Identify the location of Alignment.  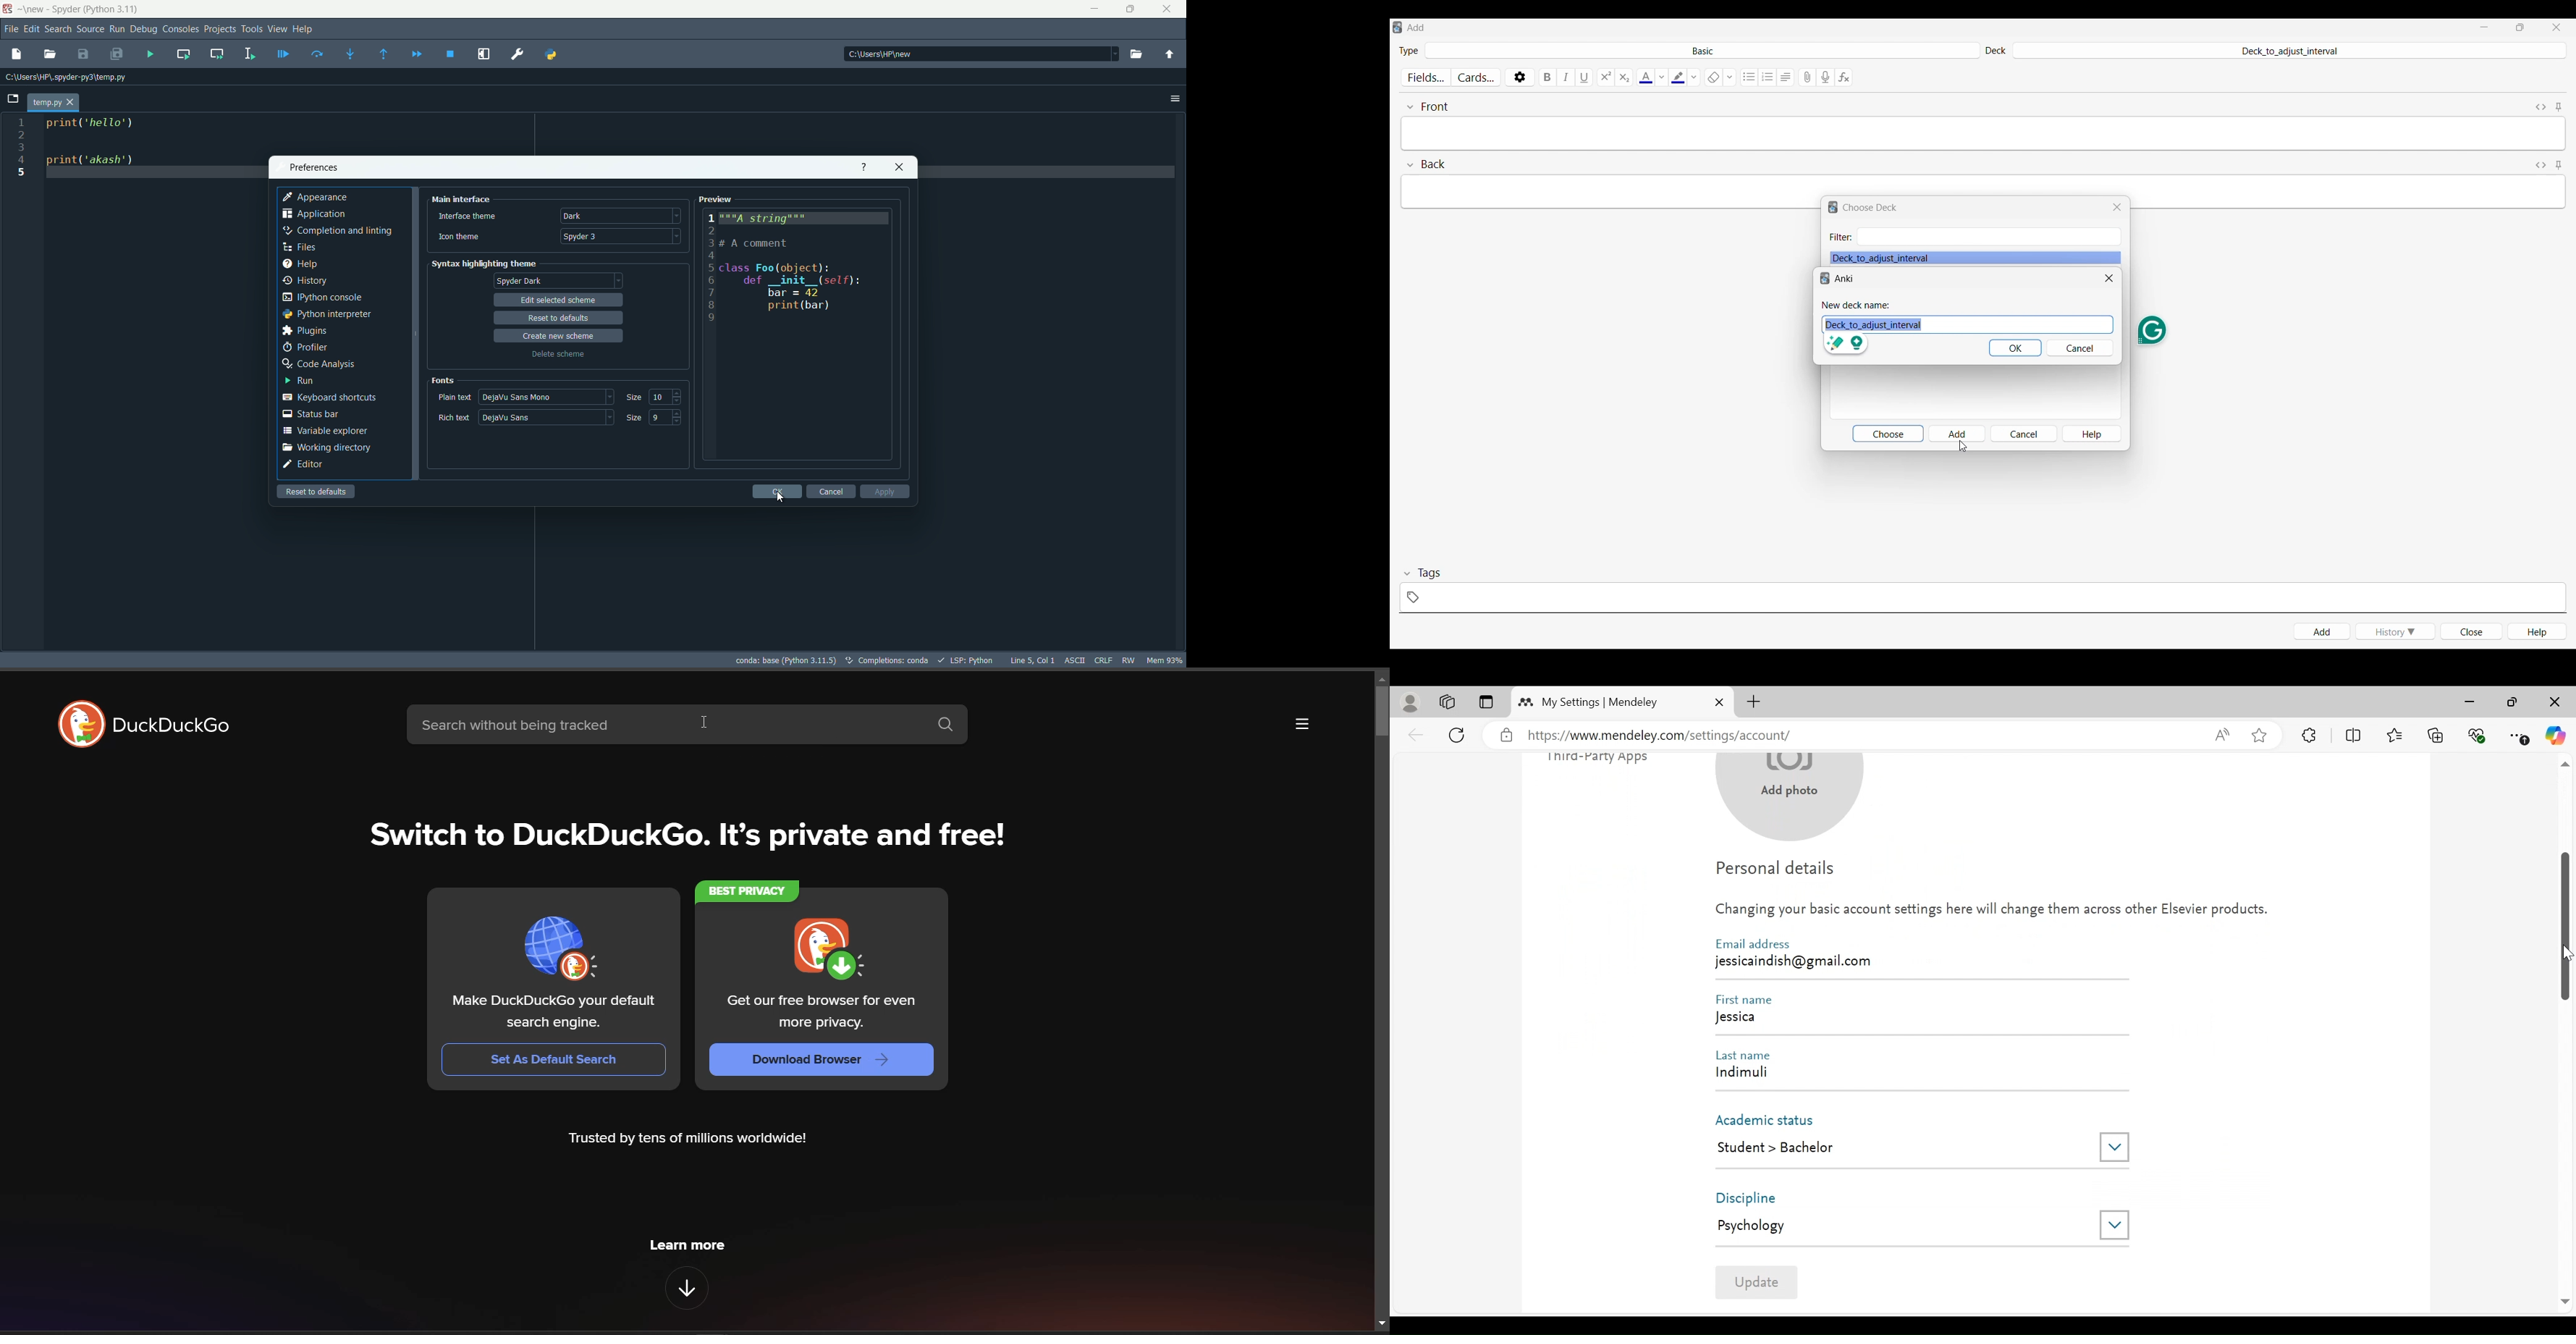
(1786, 77).